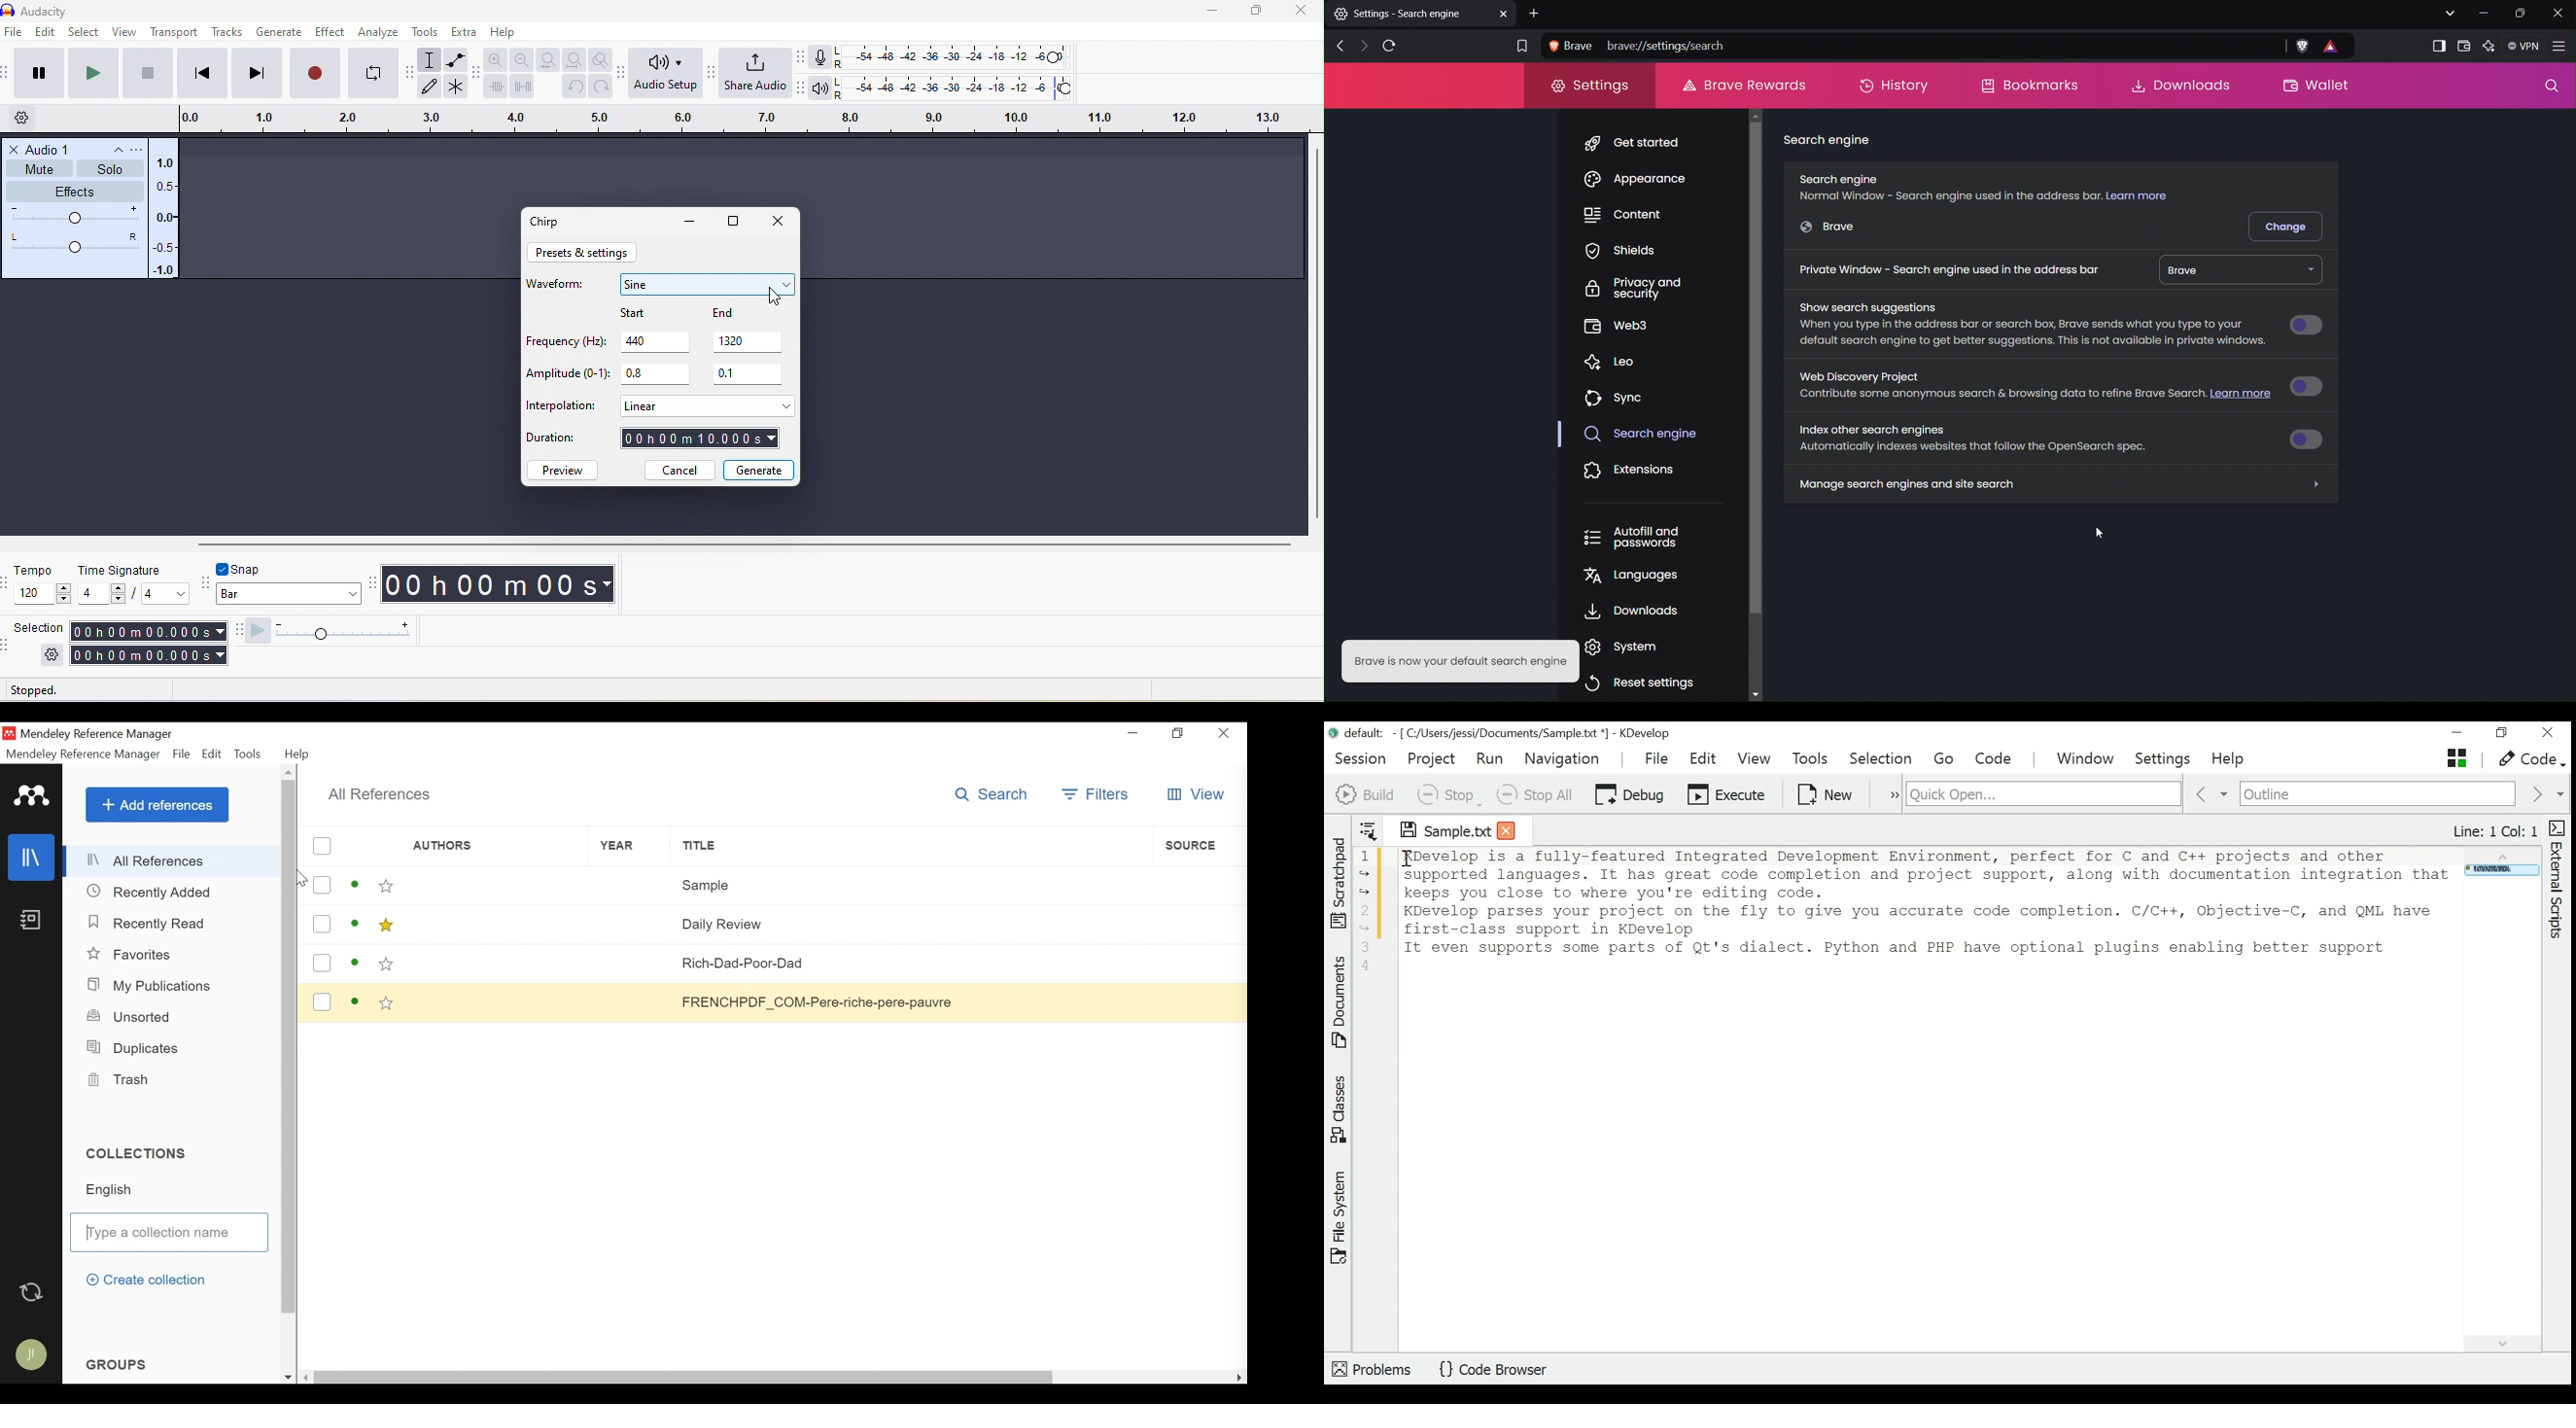  What do you see at coordinates (153, 986) in the screenshot?
I see `My Publications` at bounding box center [153, 986].